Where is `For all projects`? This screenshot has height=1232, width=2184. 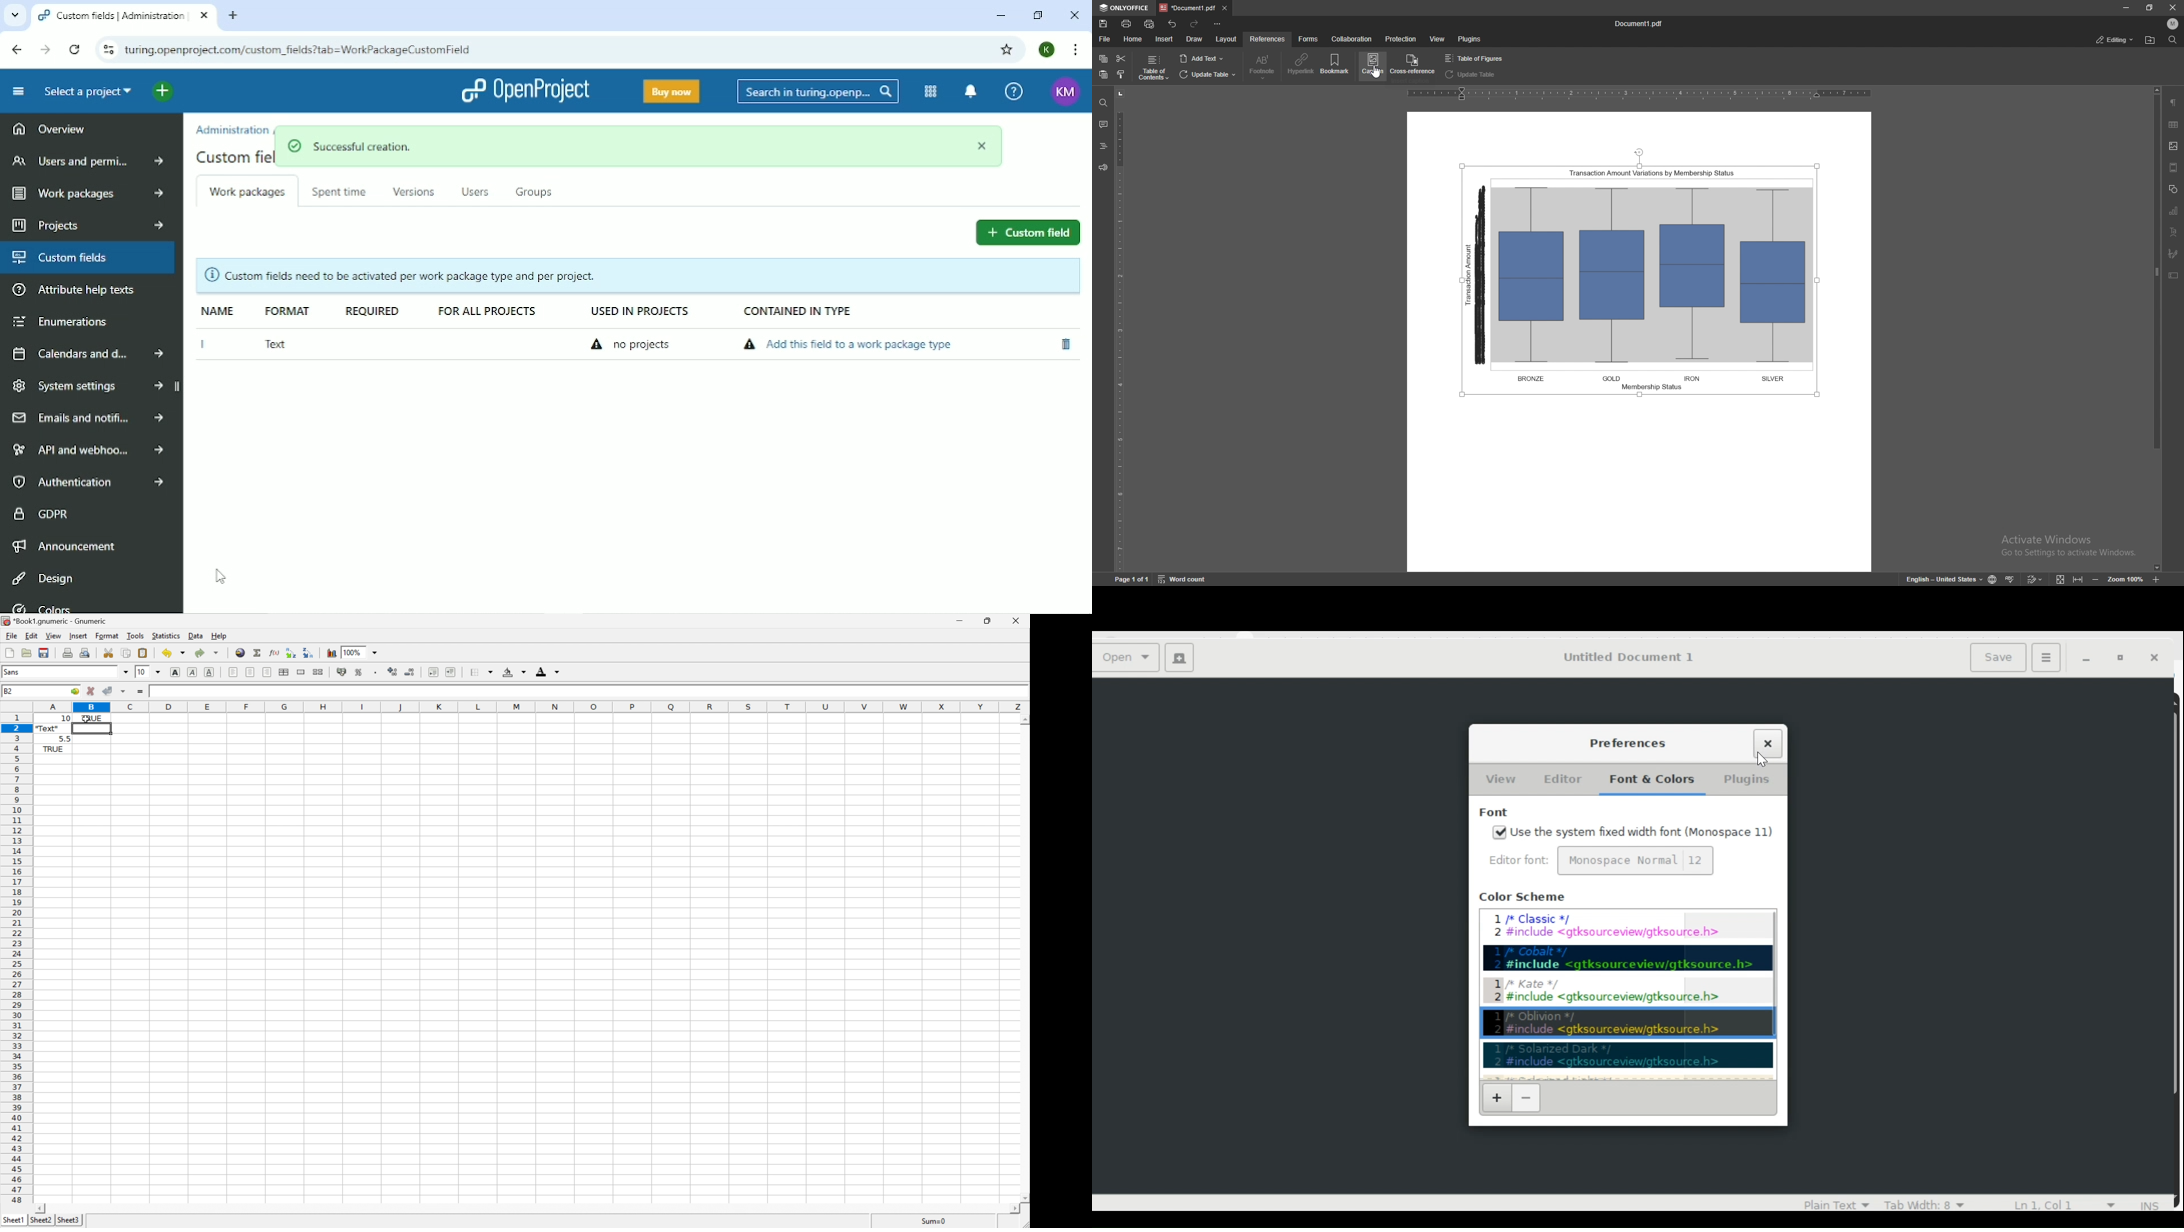 For all projects is located at coordinates (489, 312).